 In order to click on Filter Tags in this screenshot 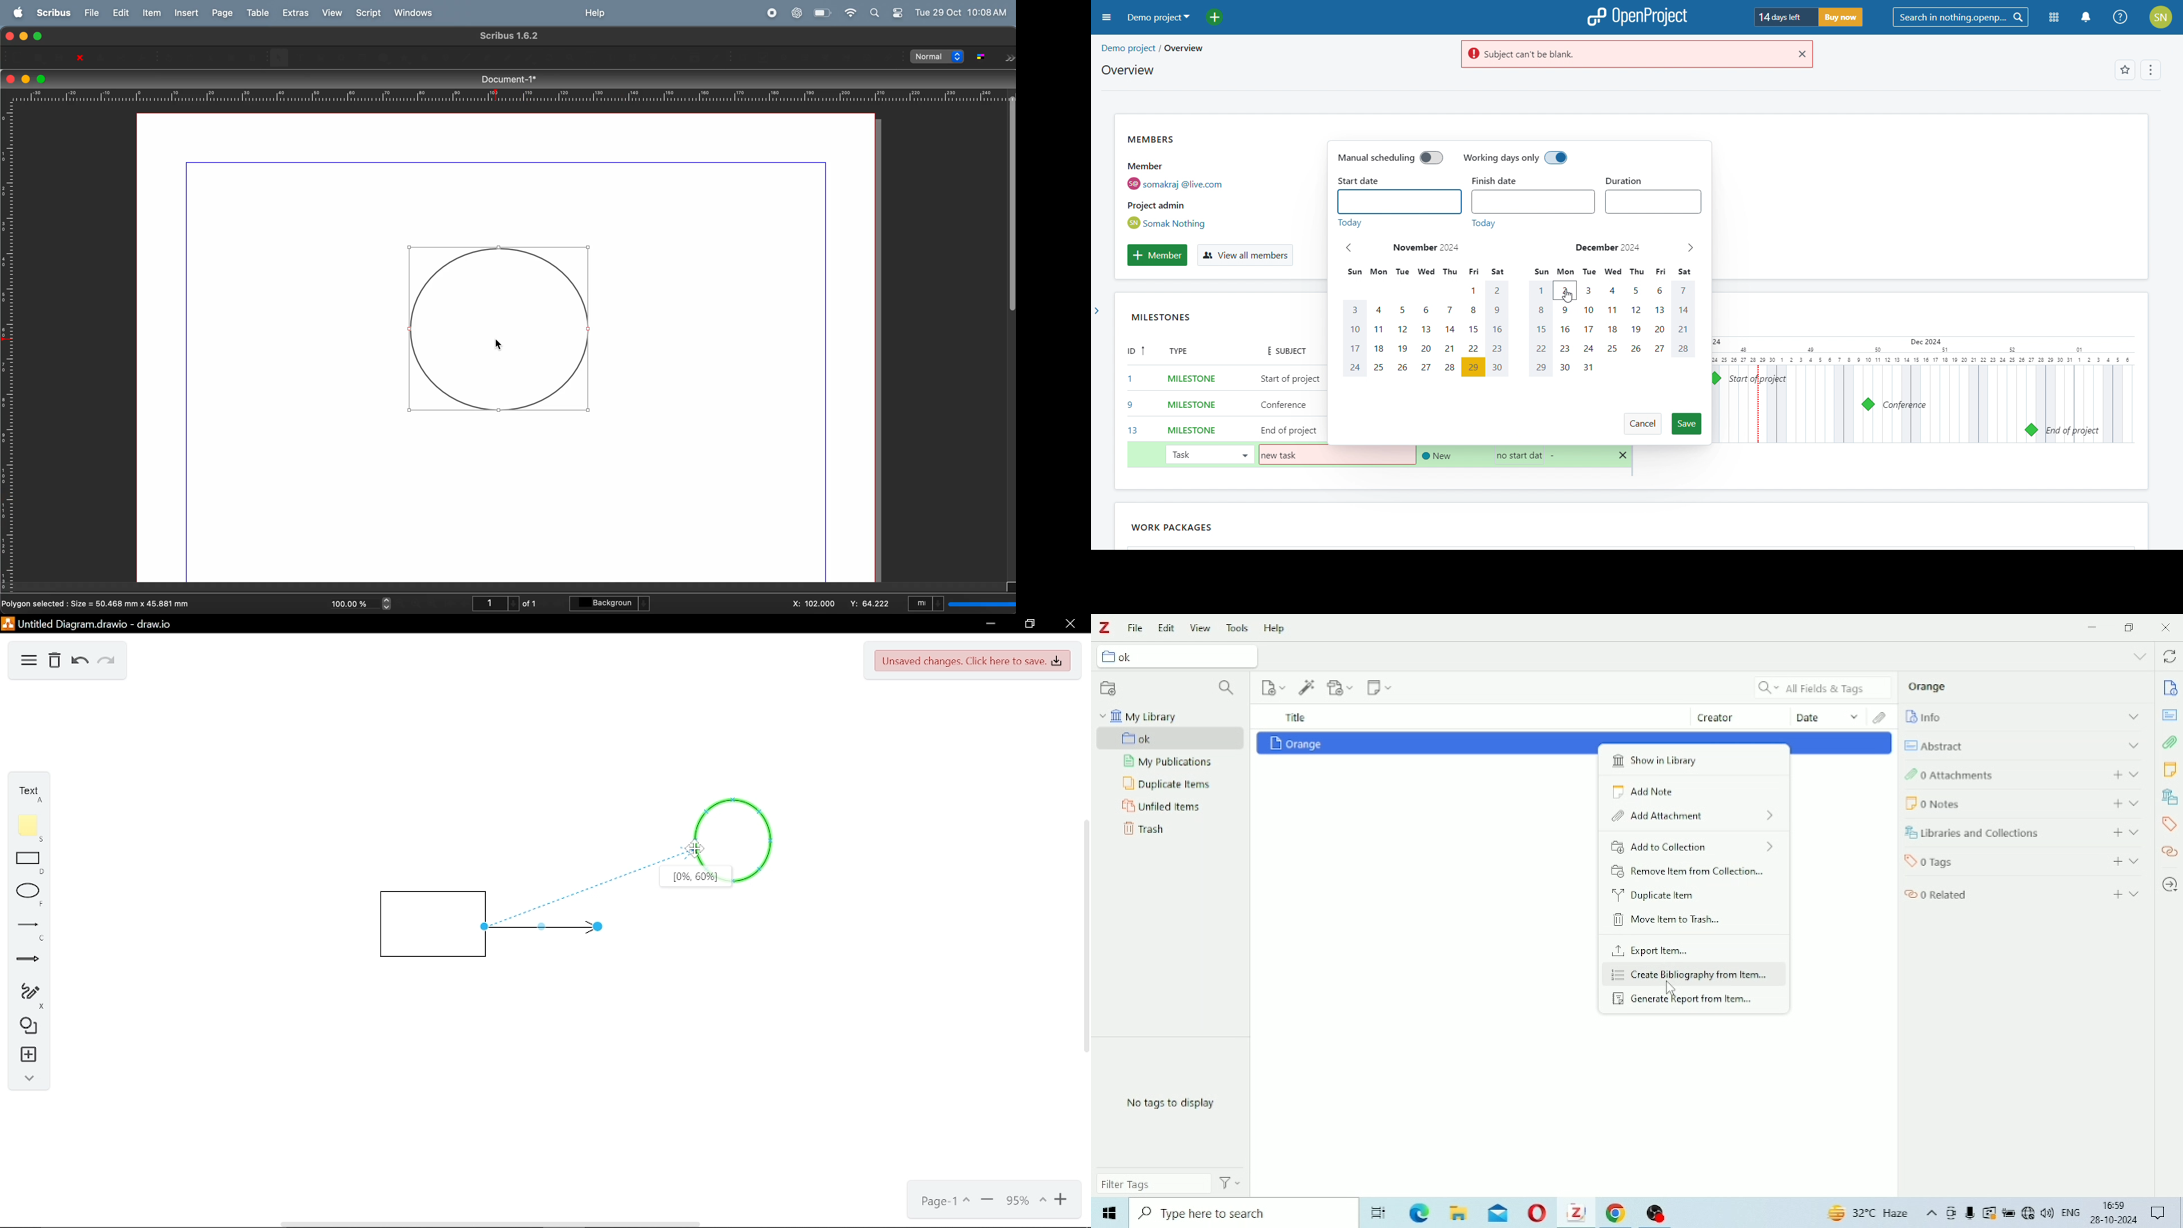, I will do `click(1154, 1183)`.